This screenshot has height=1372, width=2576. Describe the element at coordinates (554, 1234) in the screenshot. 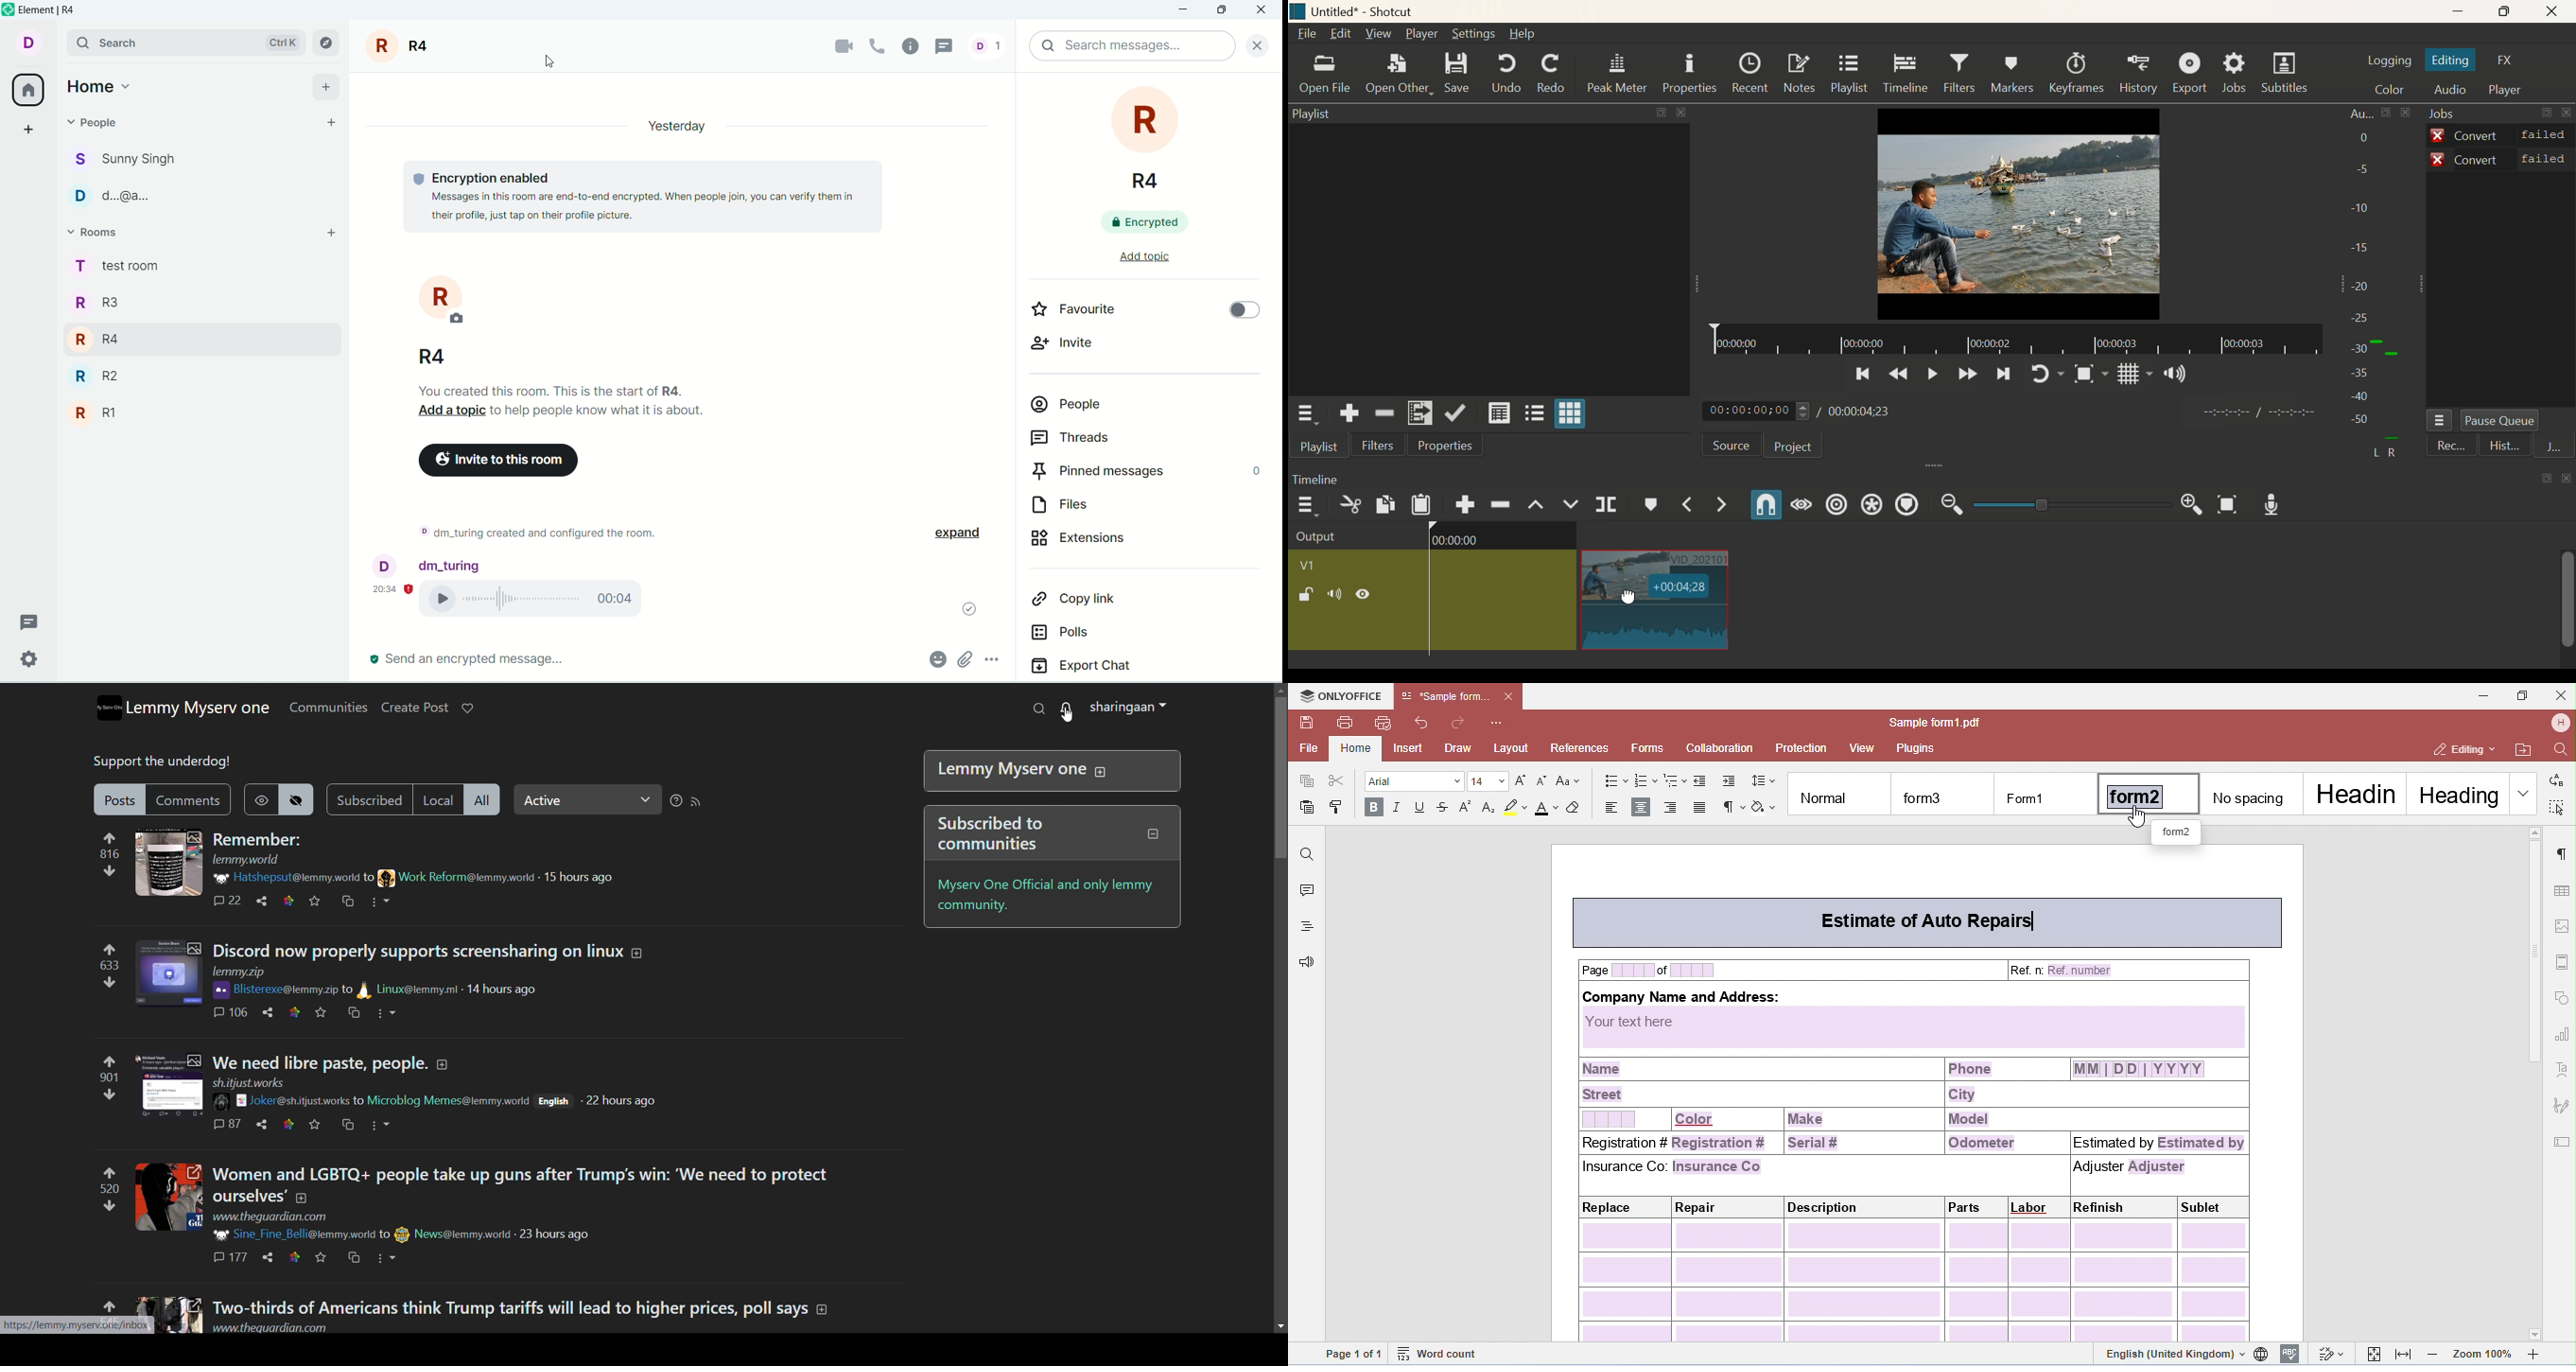

I see `(23 hours ago)time of posting` at that location.